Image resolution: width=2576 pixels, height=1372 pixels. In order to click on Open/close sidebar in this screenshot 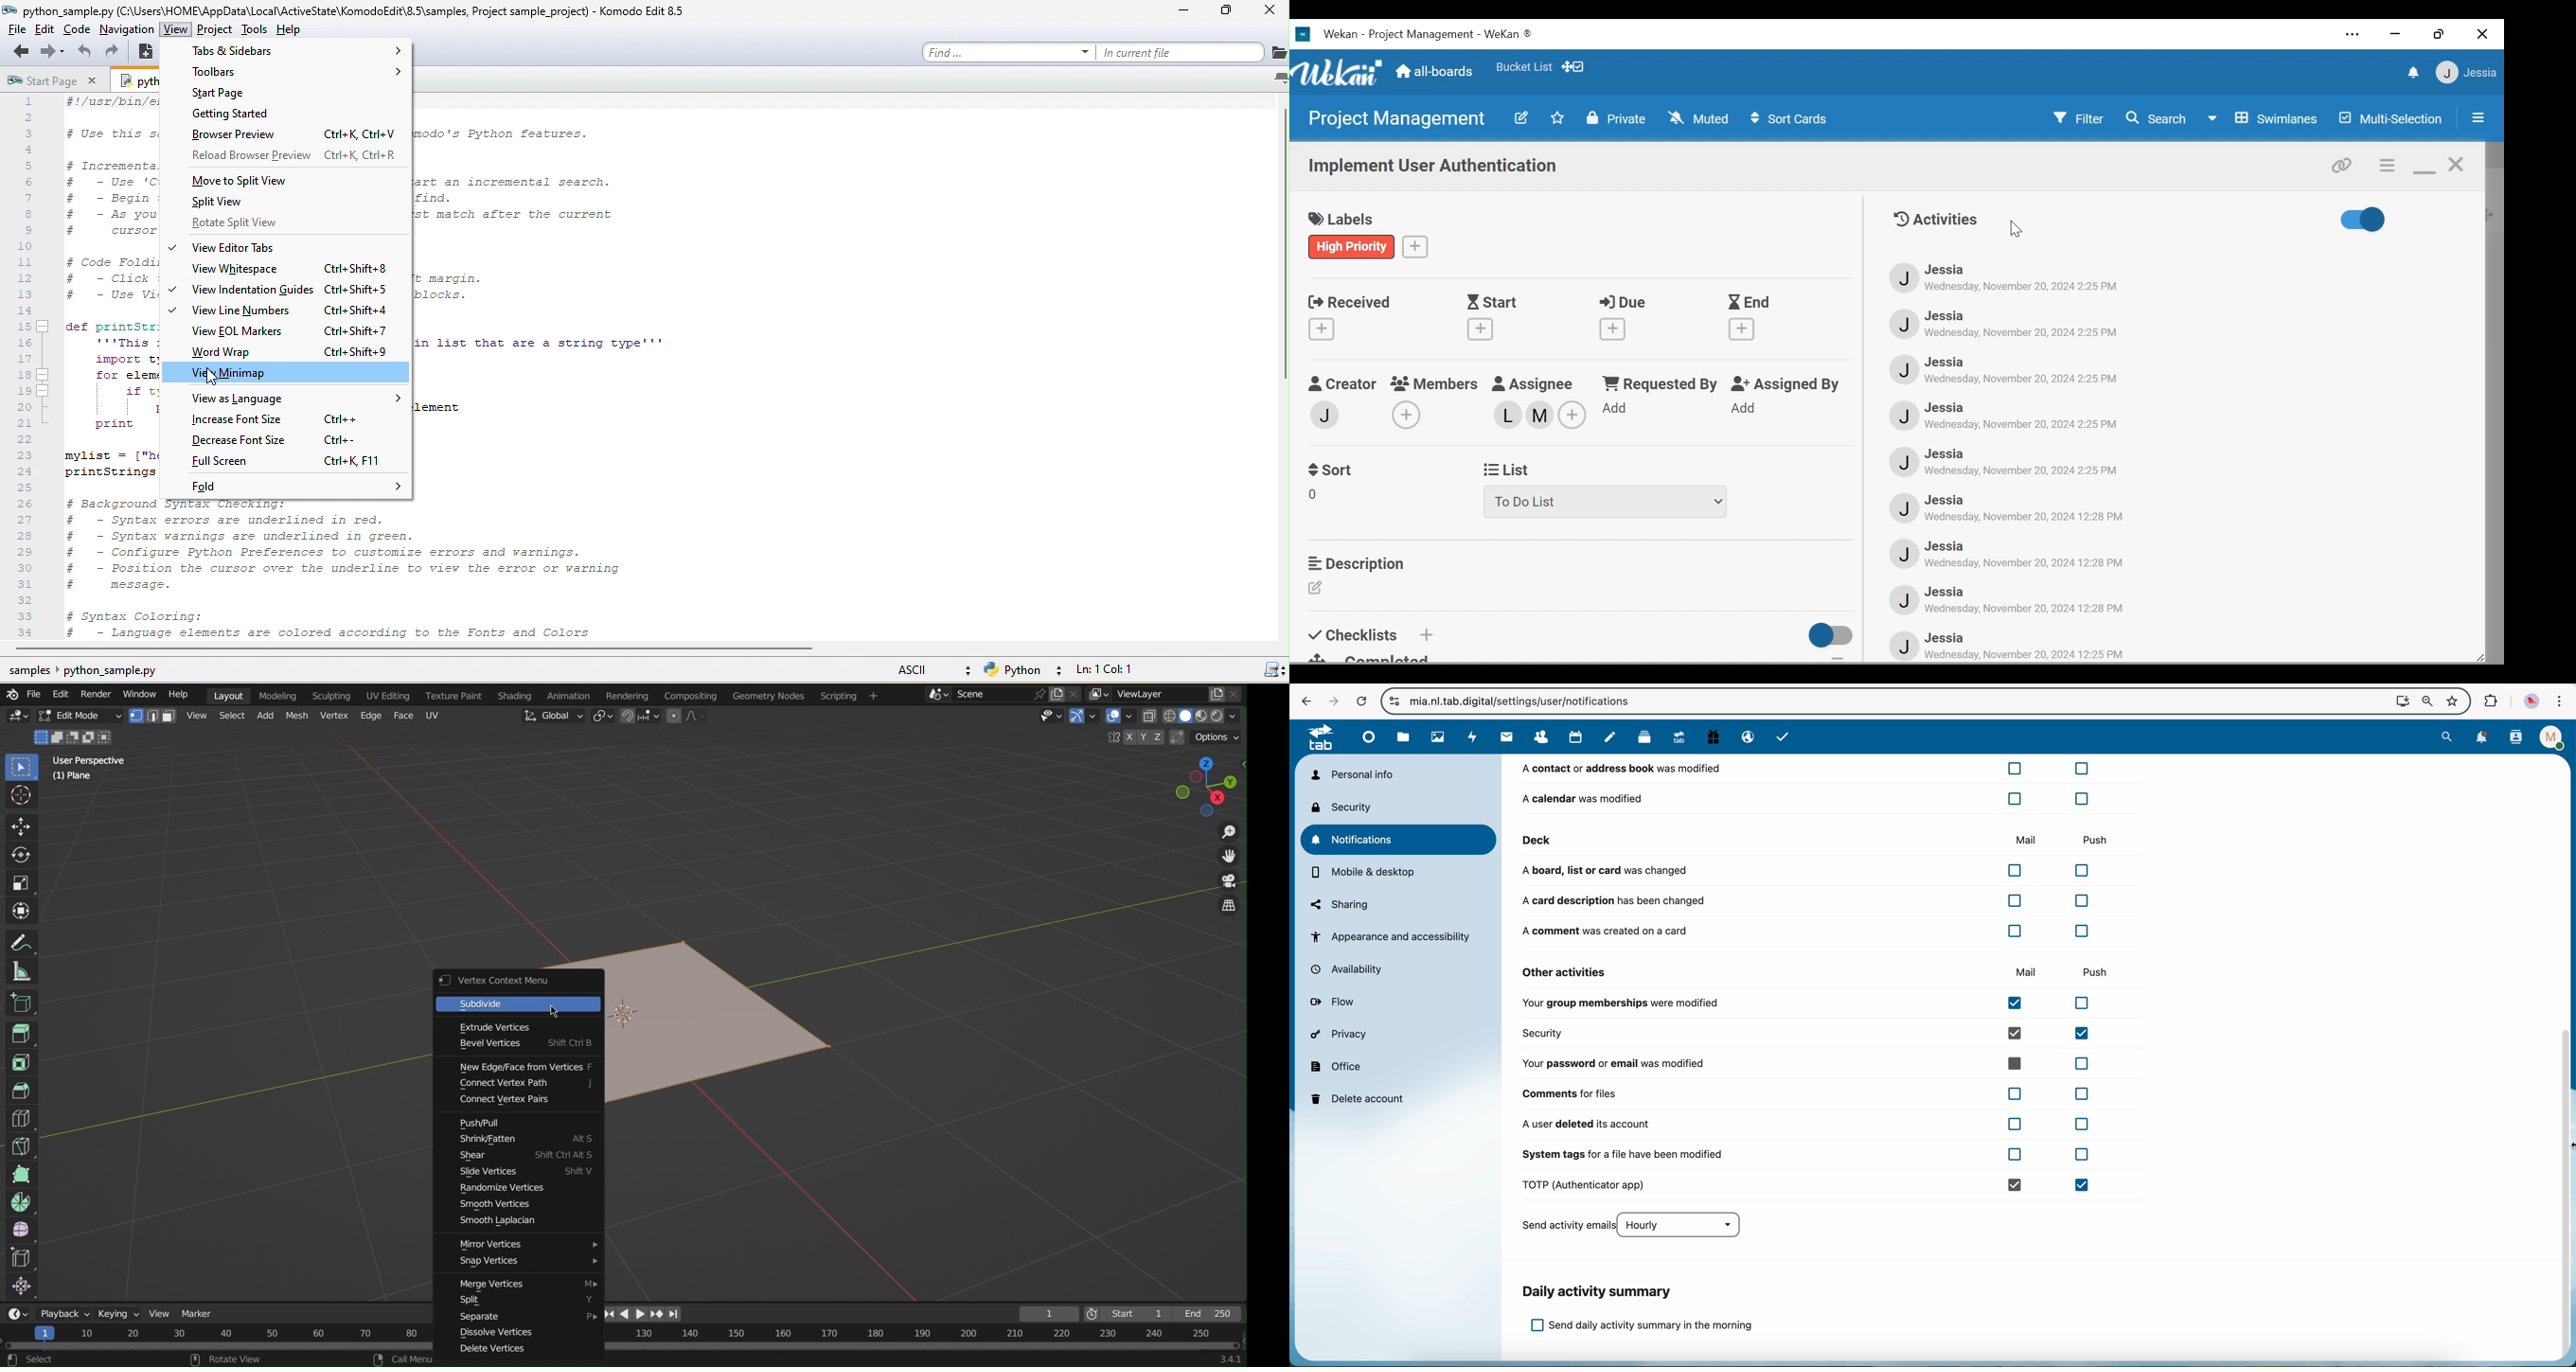, I will do `click(2479, 118)`.